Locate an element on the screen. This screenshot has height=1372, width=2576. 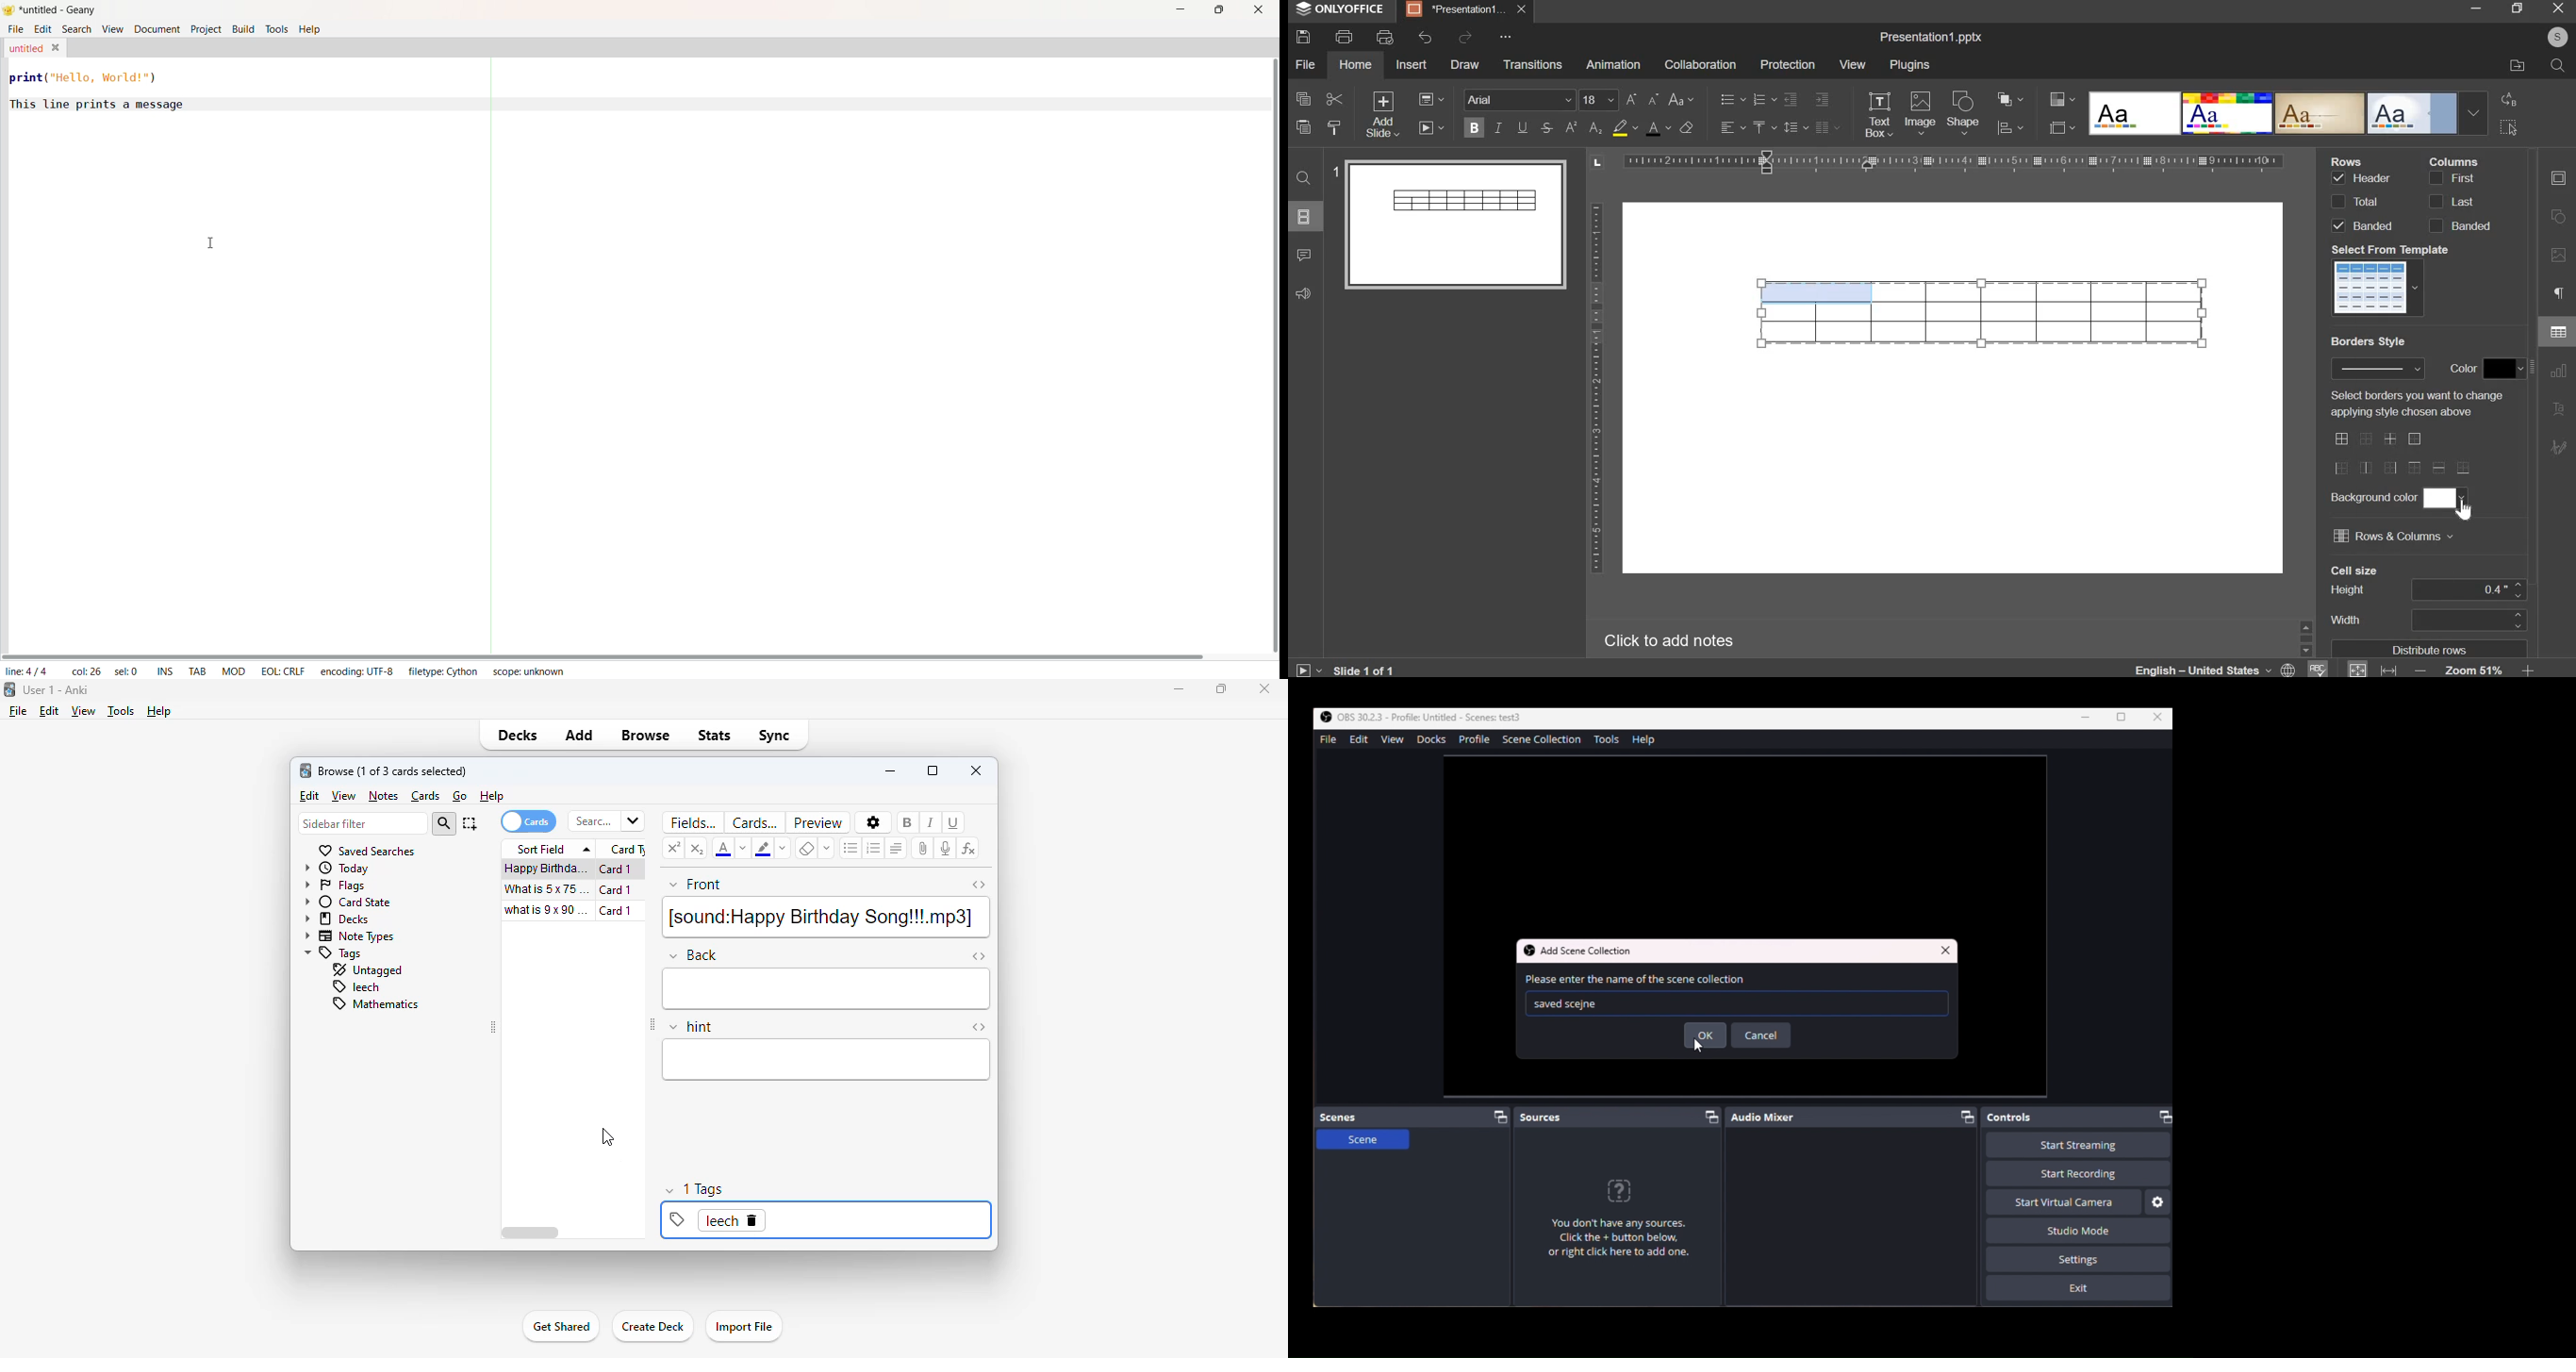
background color is located at coordinates (2444, 497).